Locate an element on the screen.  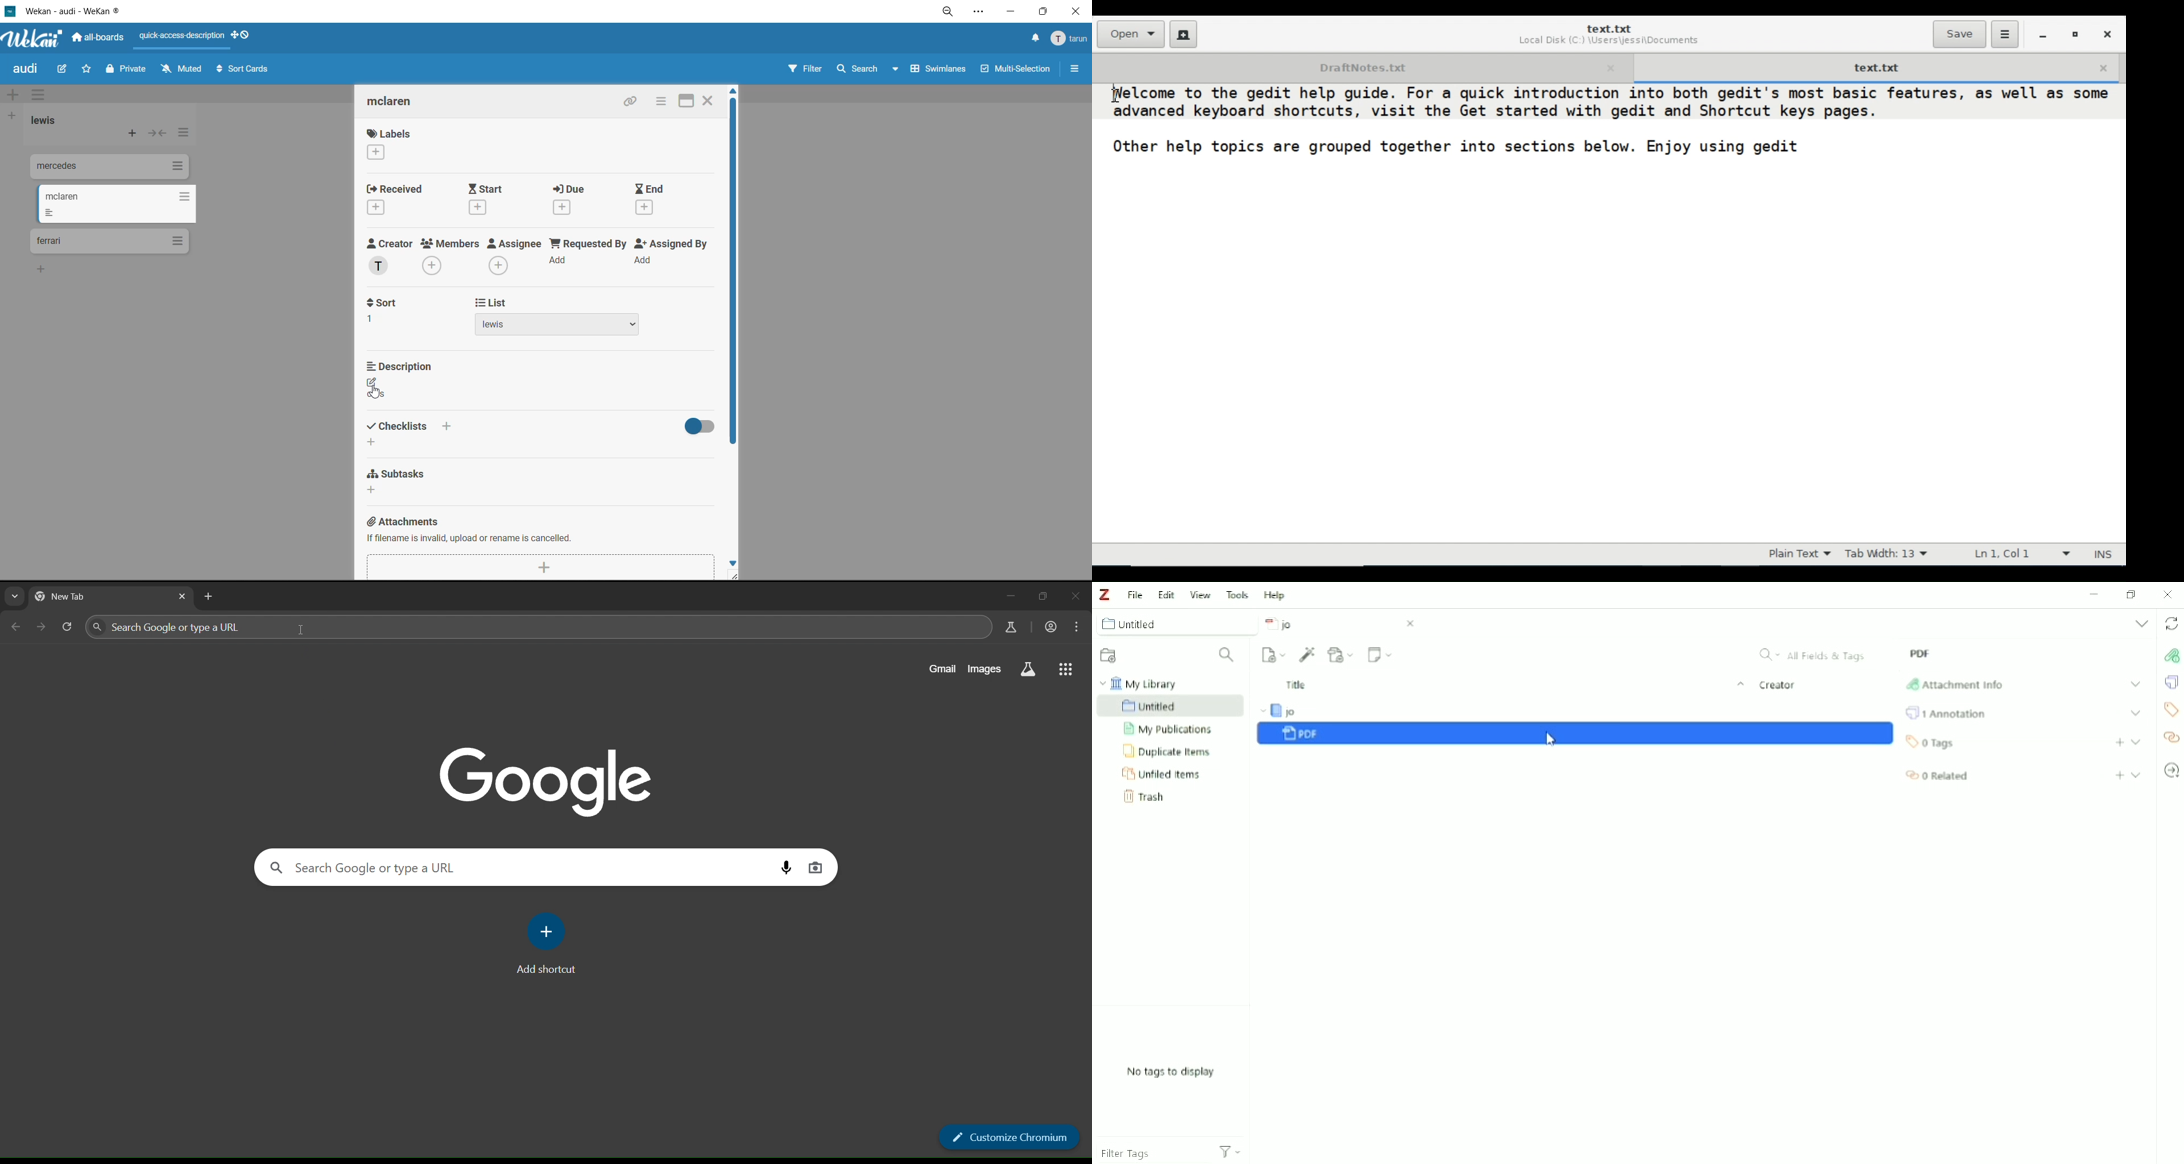
Expand section is located at coordinates (2137, 775).